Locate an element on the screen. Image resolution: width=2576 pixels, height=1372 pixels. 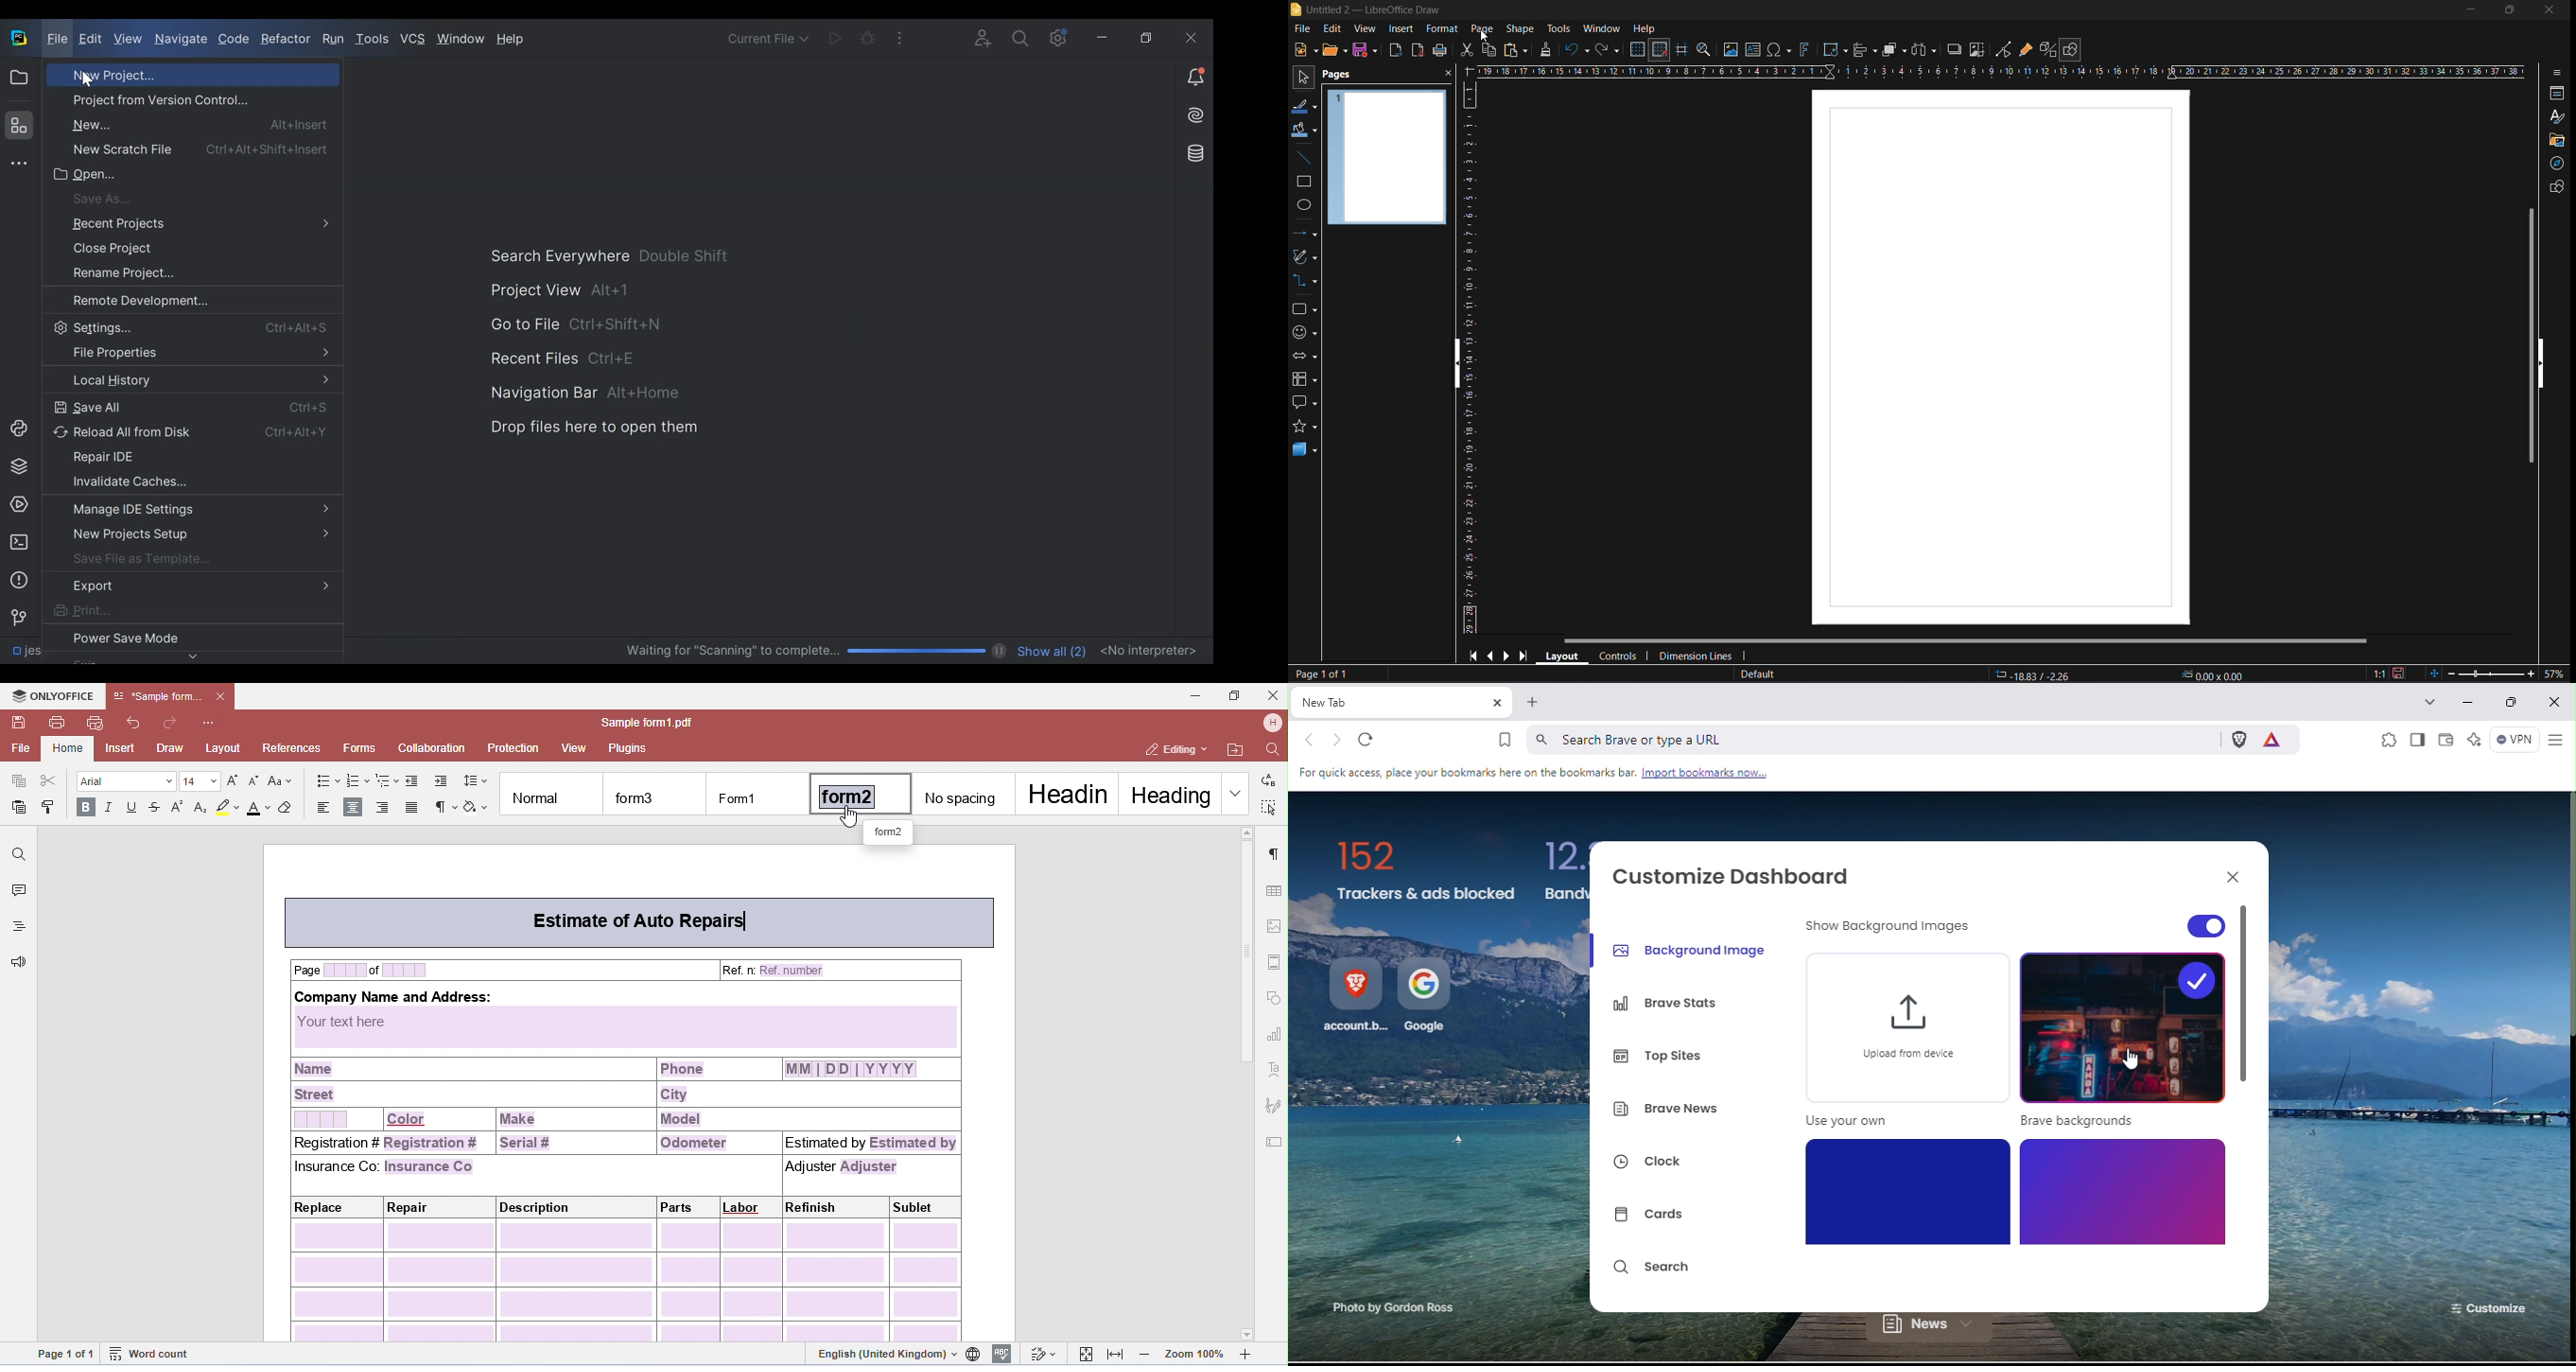
Remote Development is located at coordinates (176, 300).